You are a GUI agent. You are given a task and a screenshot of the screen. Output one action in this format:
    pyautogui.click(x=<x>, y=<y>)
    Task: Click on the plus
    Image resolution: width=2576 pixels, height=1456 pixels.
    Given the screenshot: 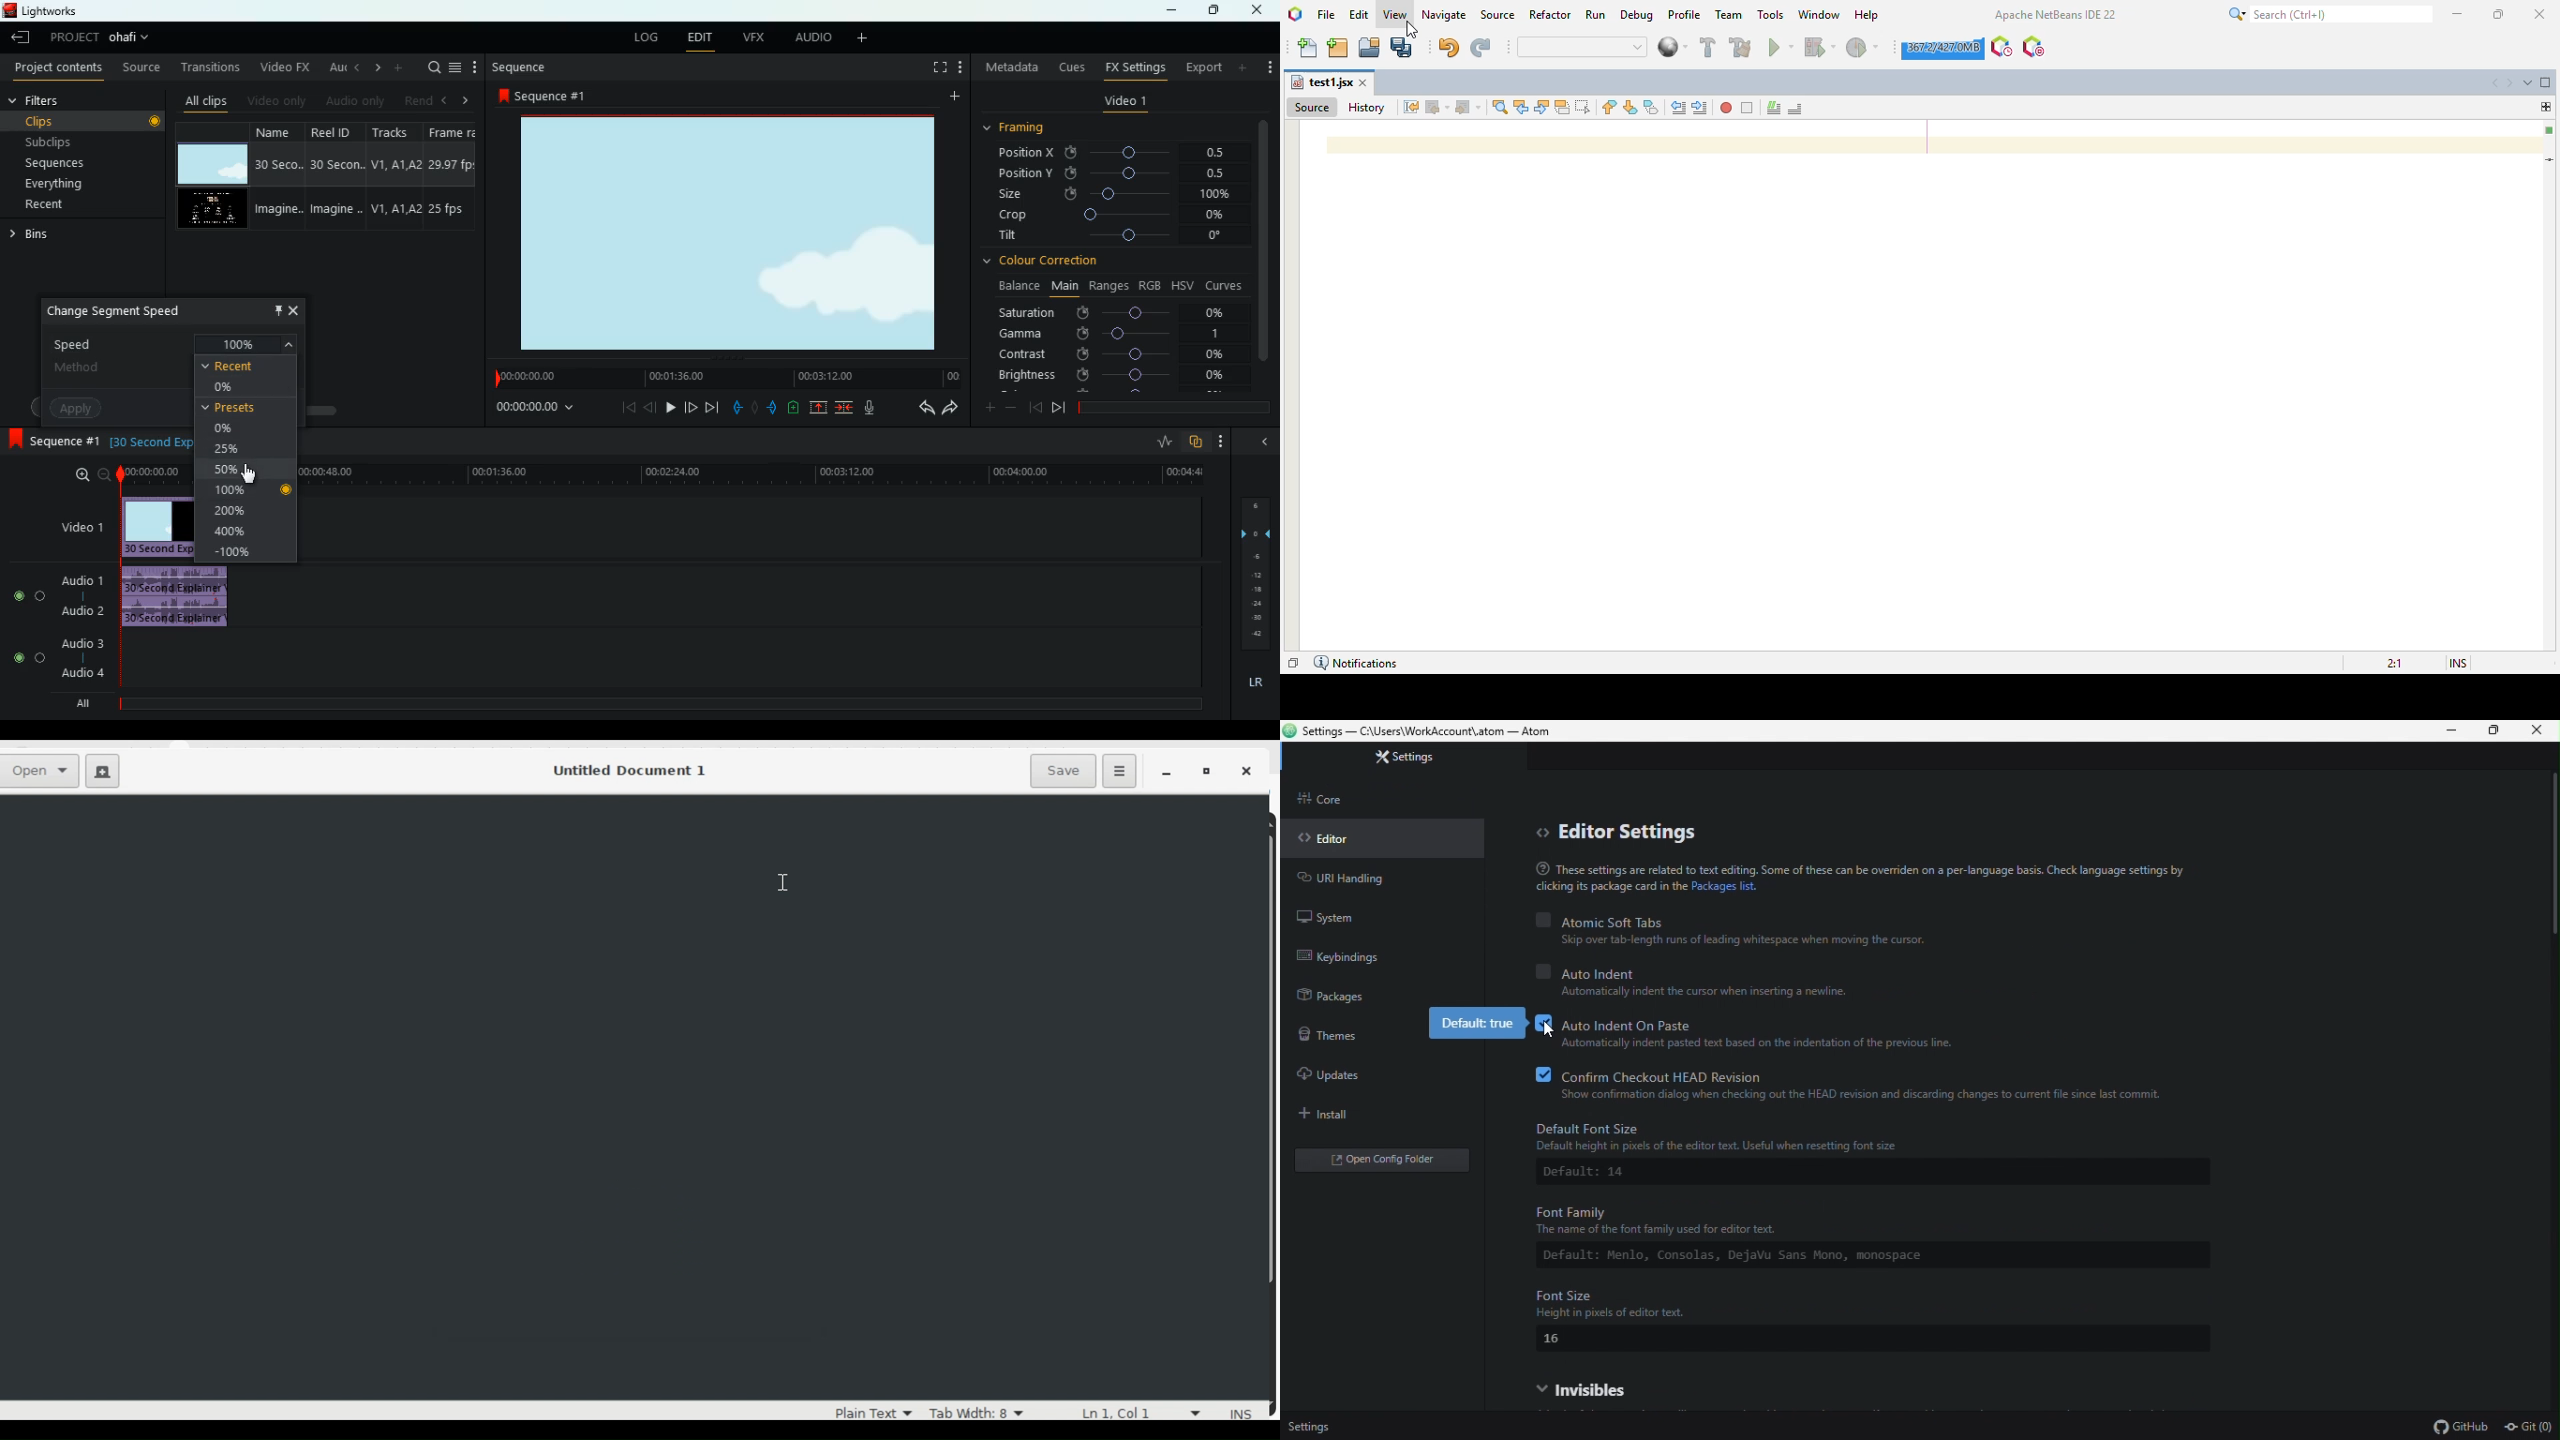 What is the action you would take?
    pyautogui.click(x=985, y=406)
    